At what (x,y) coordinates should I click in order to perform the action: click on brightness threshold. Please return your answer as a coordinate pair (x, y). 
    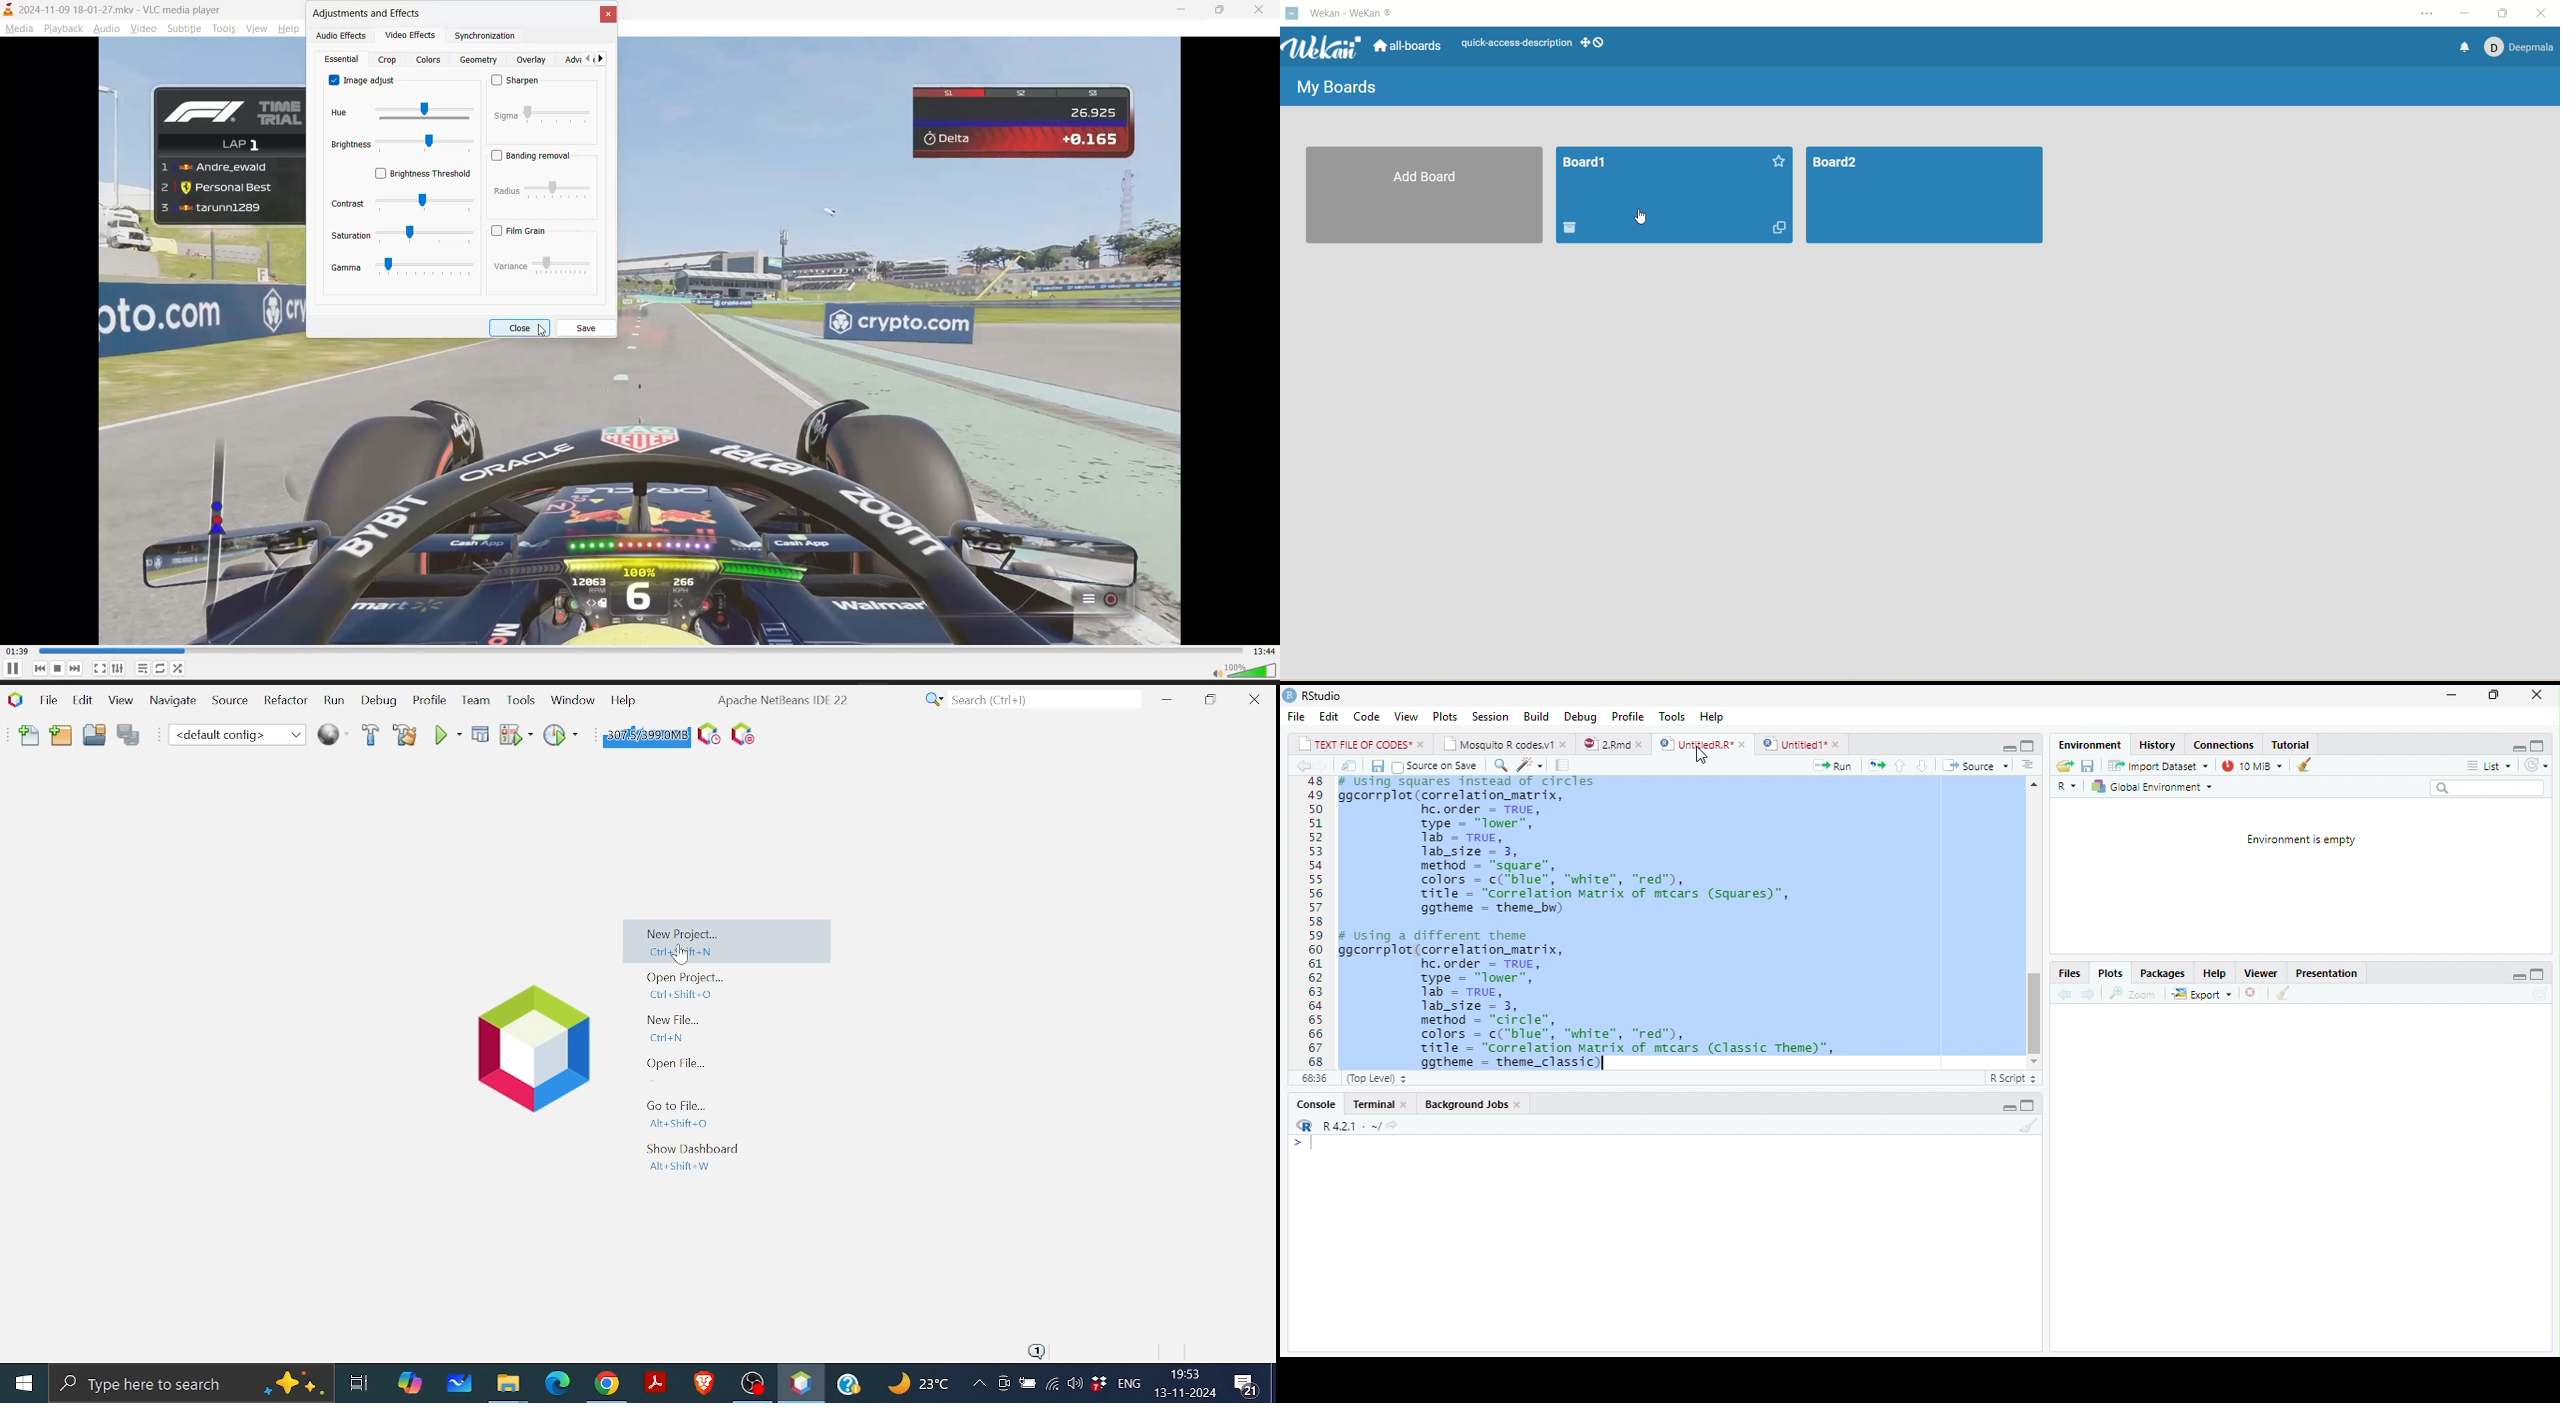
    Looking at the image, I should click on (421, 175).